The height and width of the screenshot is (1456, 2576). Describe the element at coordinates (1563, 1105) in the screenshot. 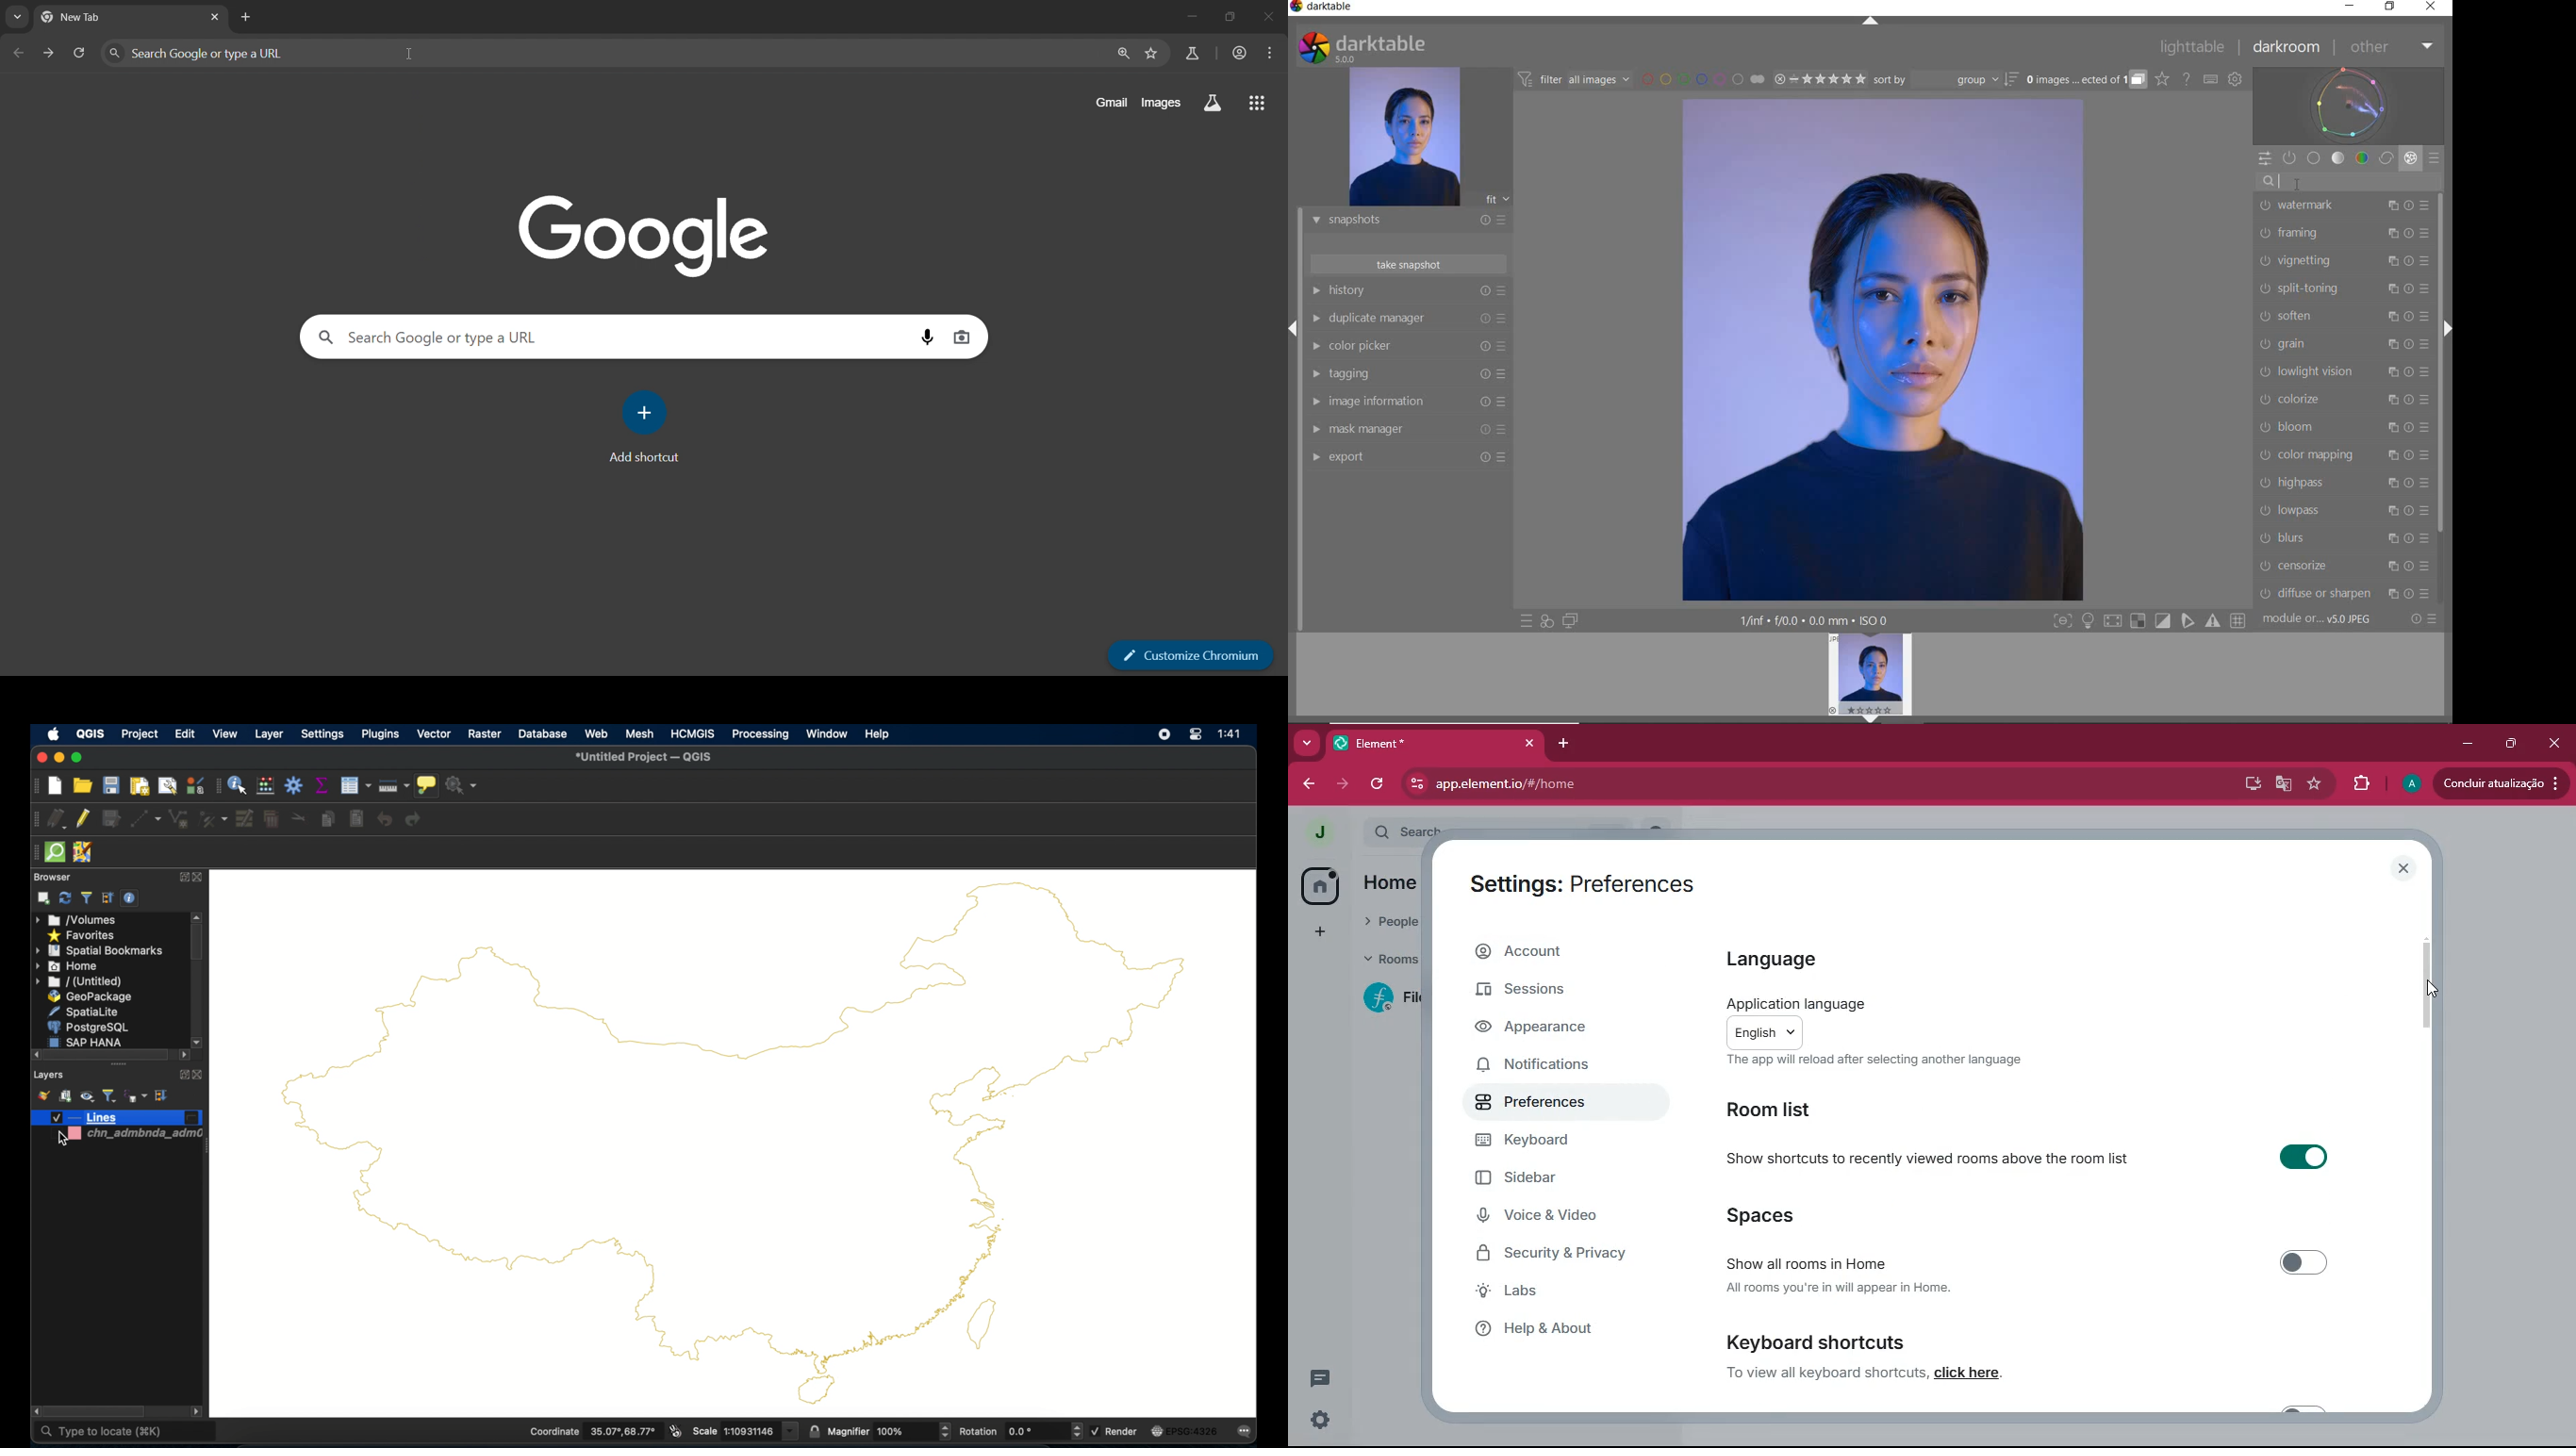

I see `preferences` at that location.